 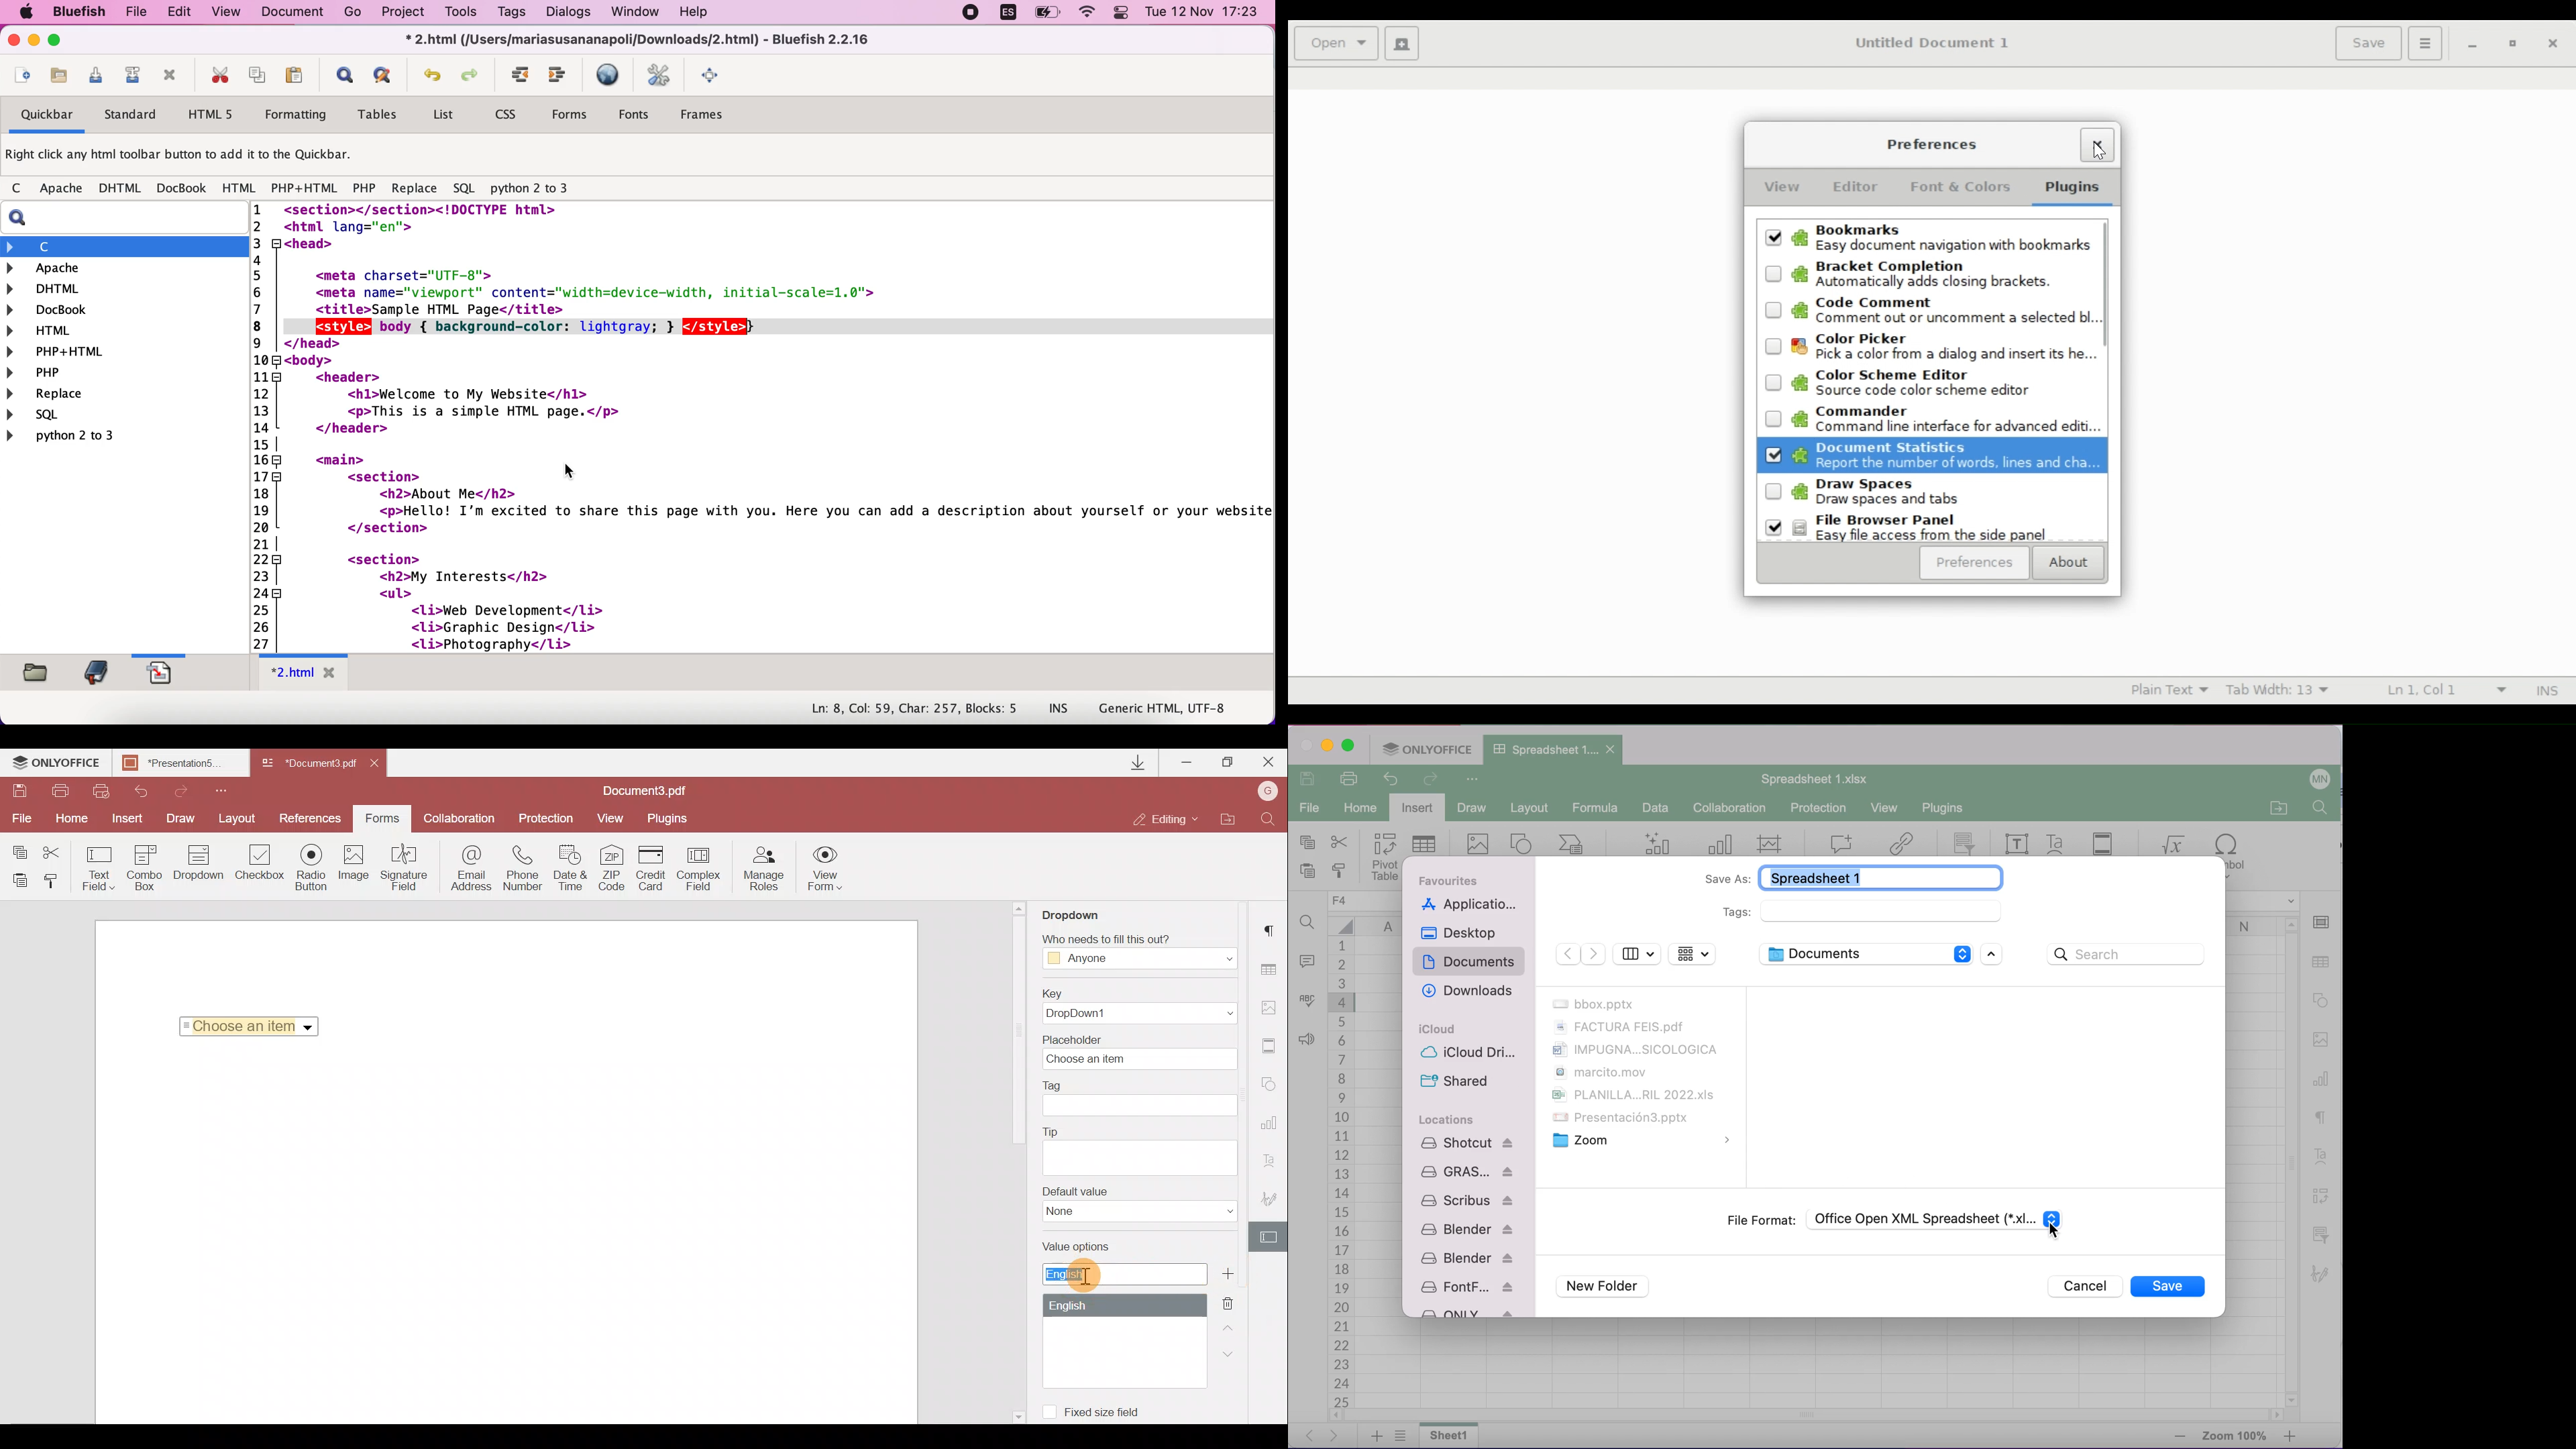 I want to click on Cursor, so click(x=2096, y=148).